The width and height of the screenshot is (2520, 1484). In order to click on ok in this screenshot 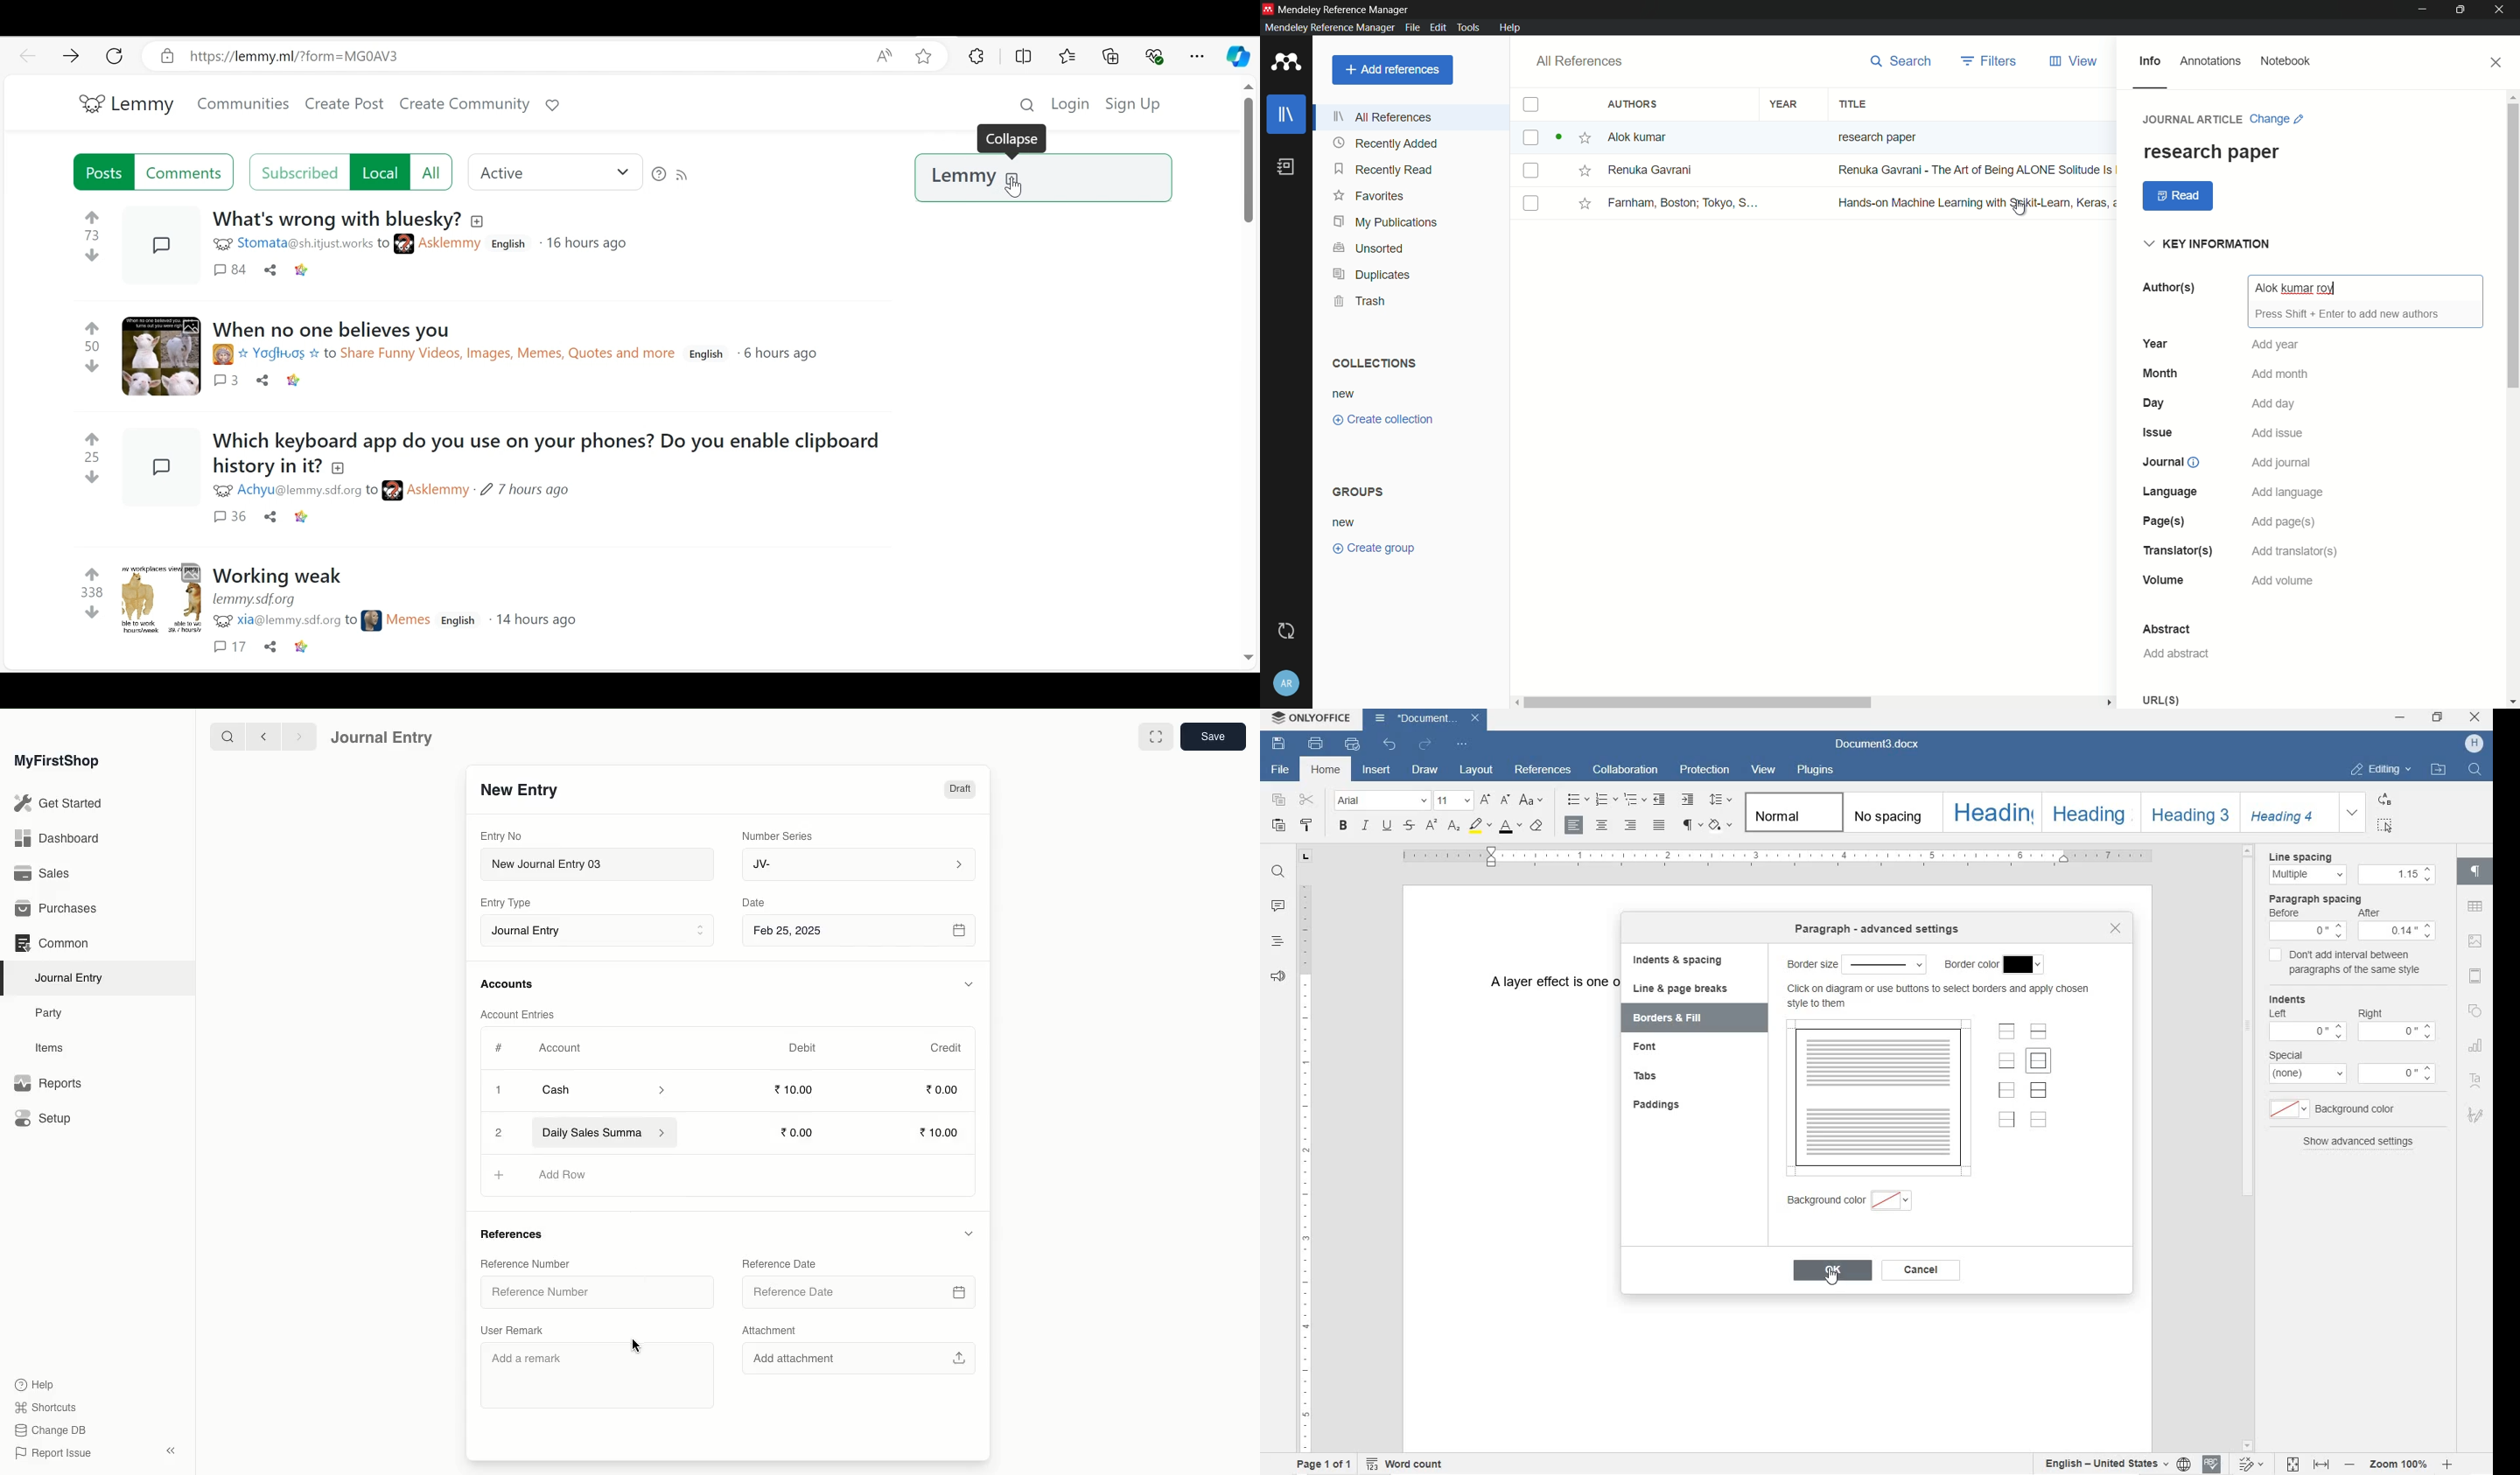, I will do `click(1830, 1269)`.